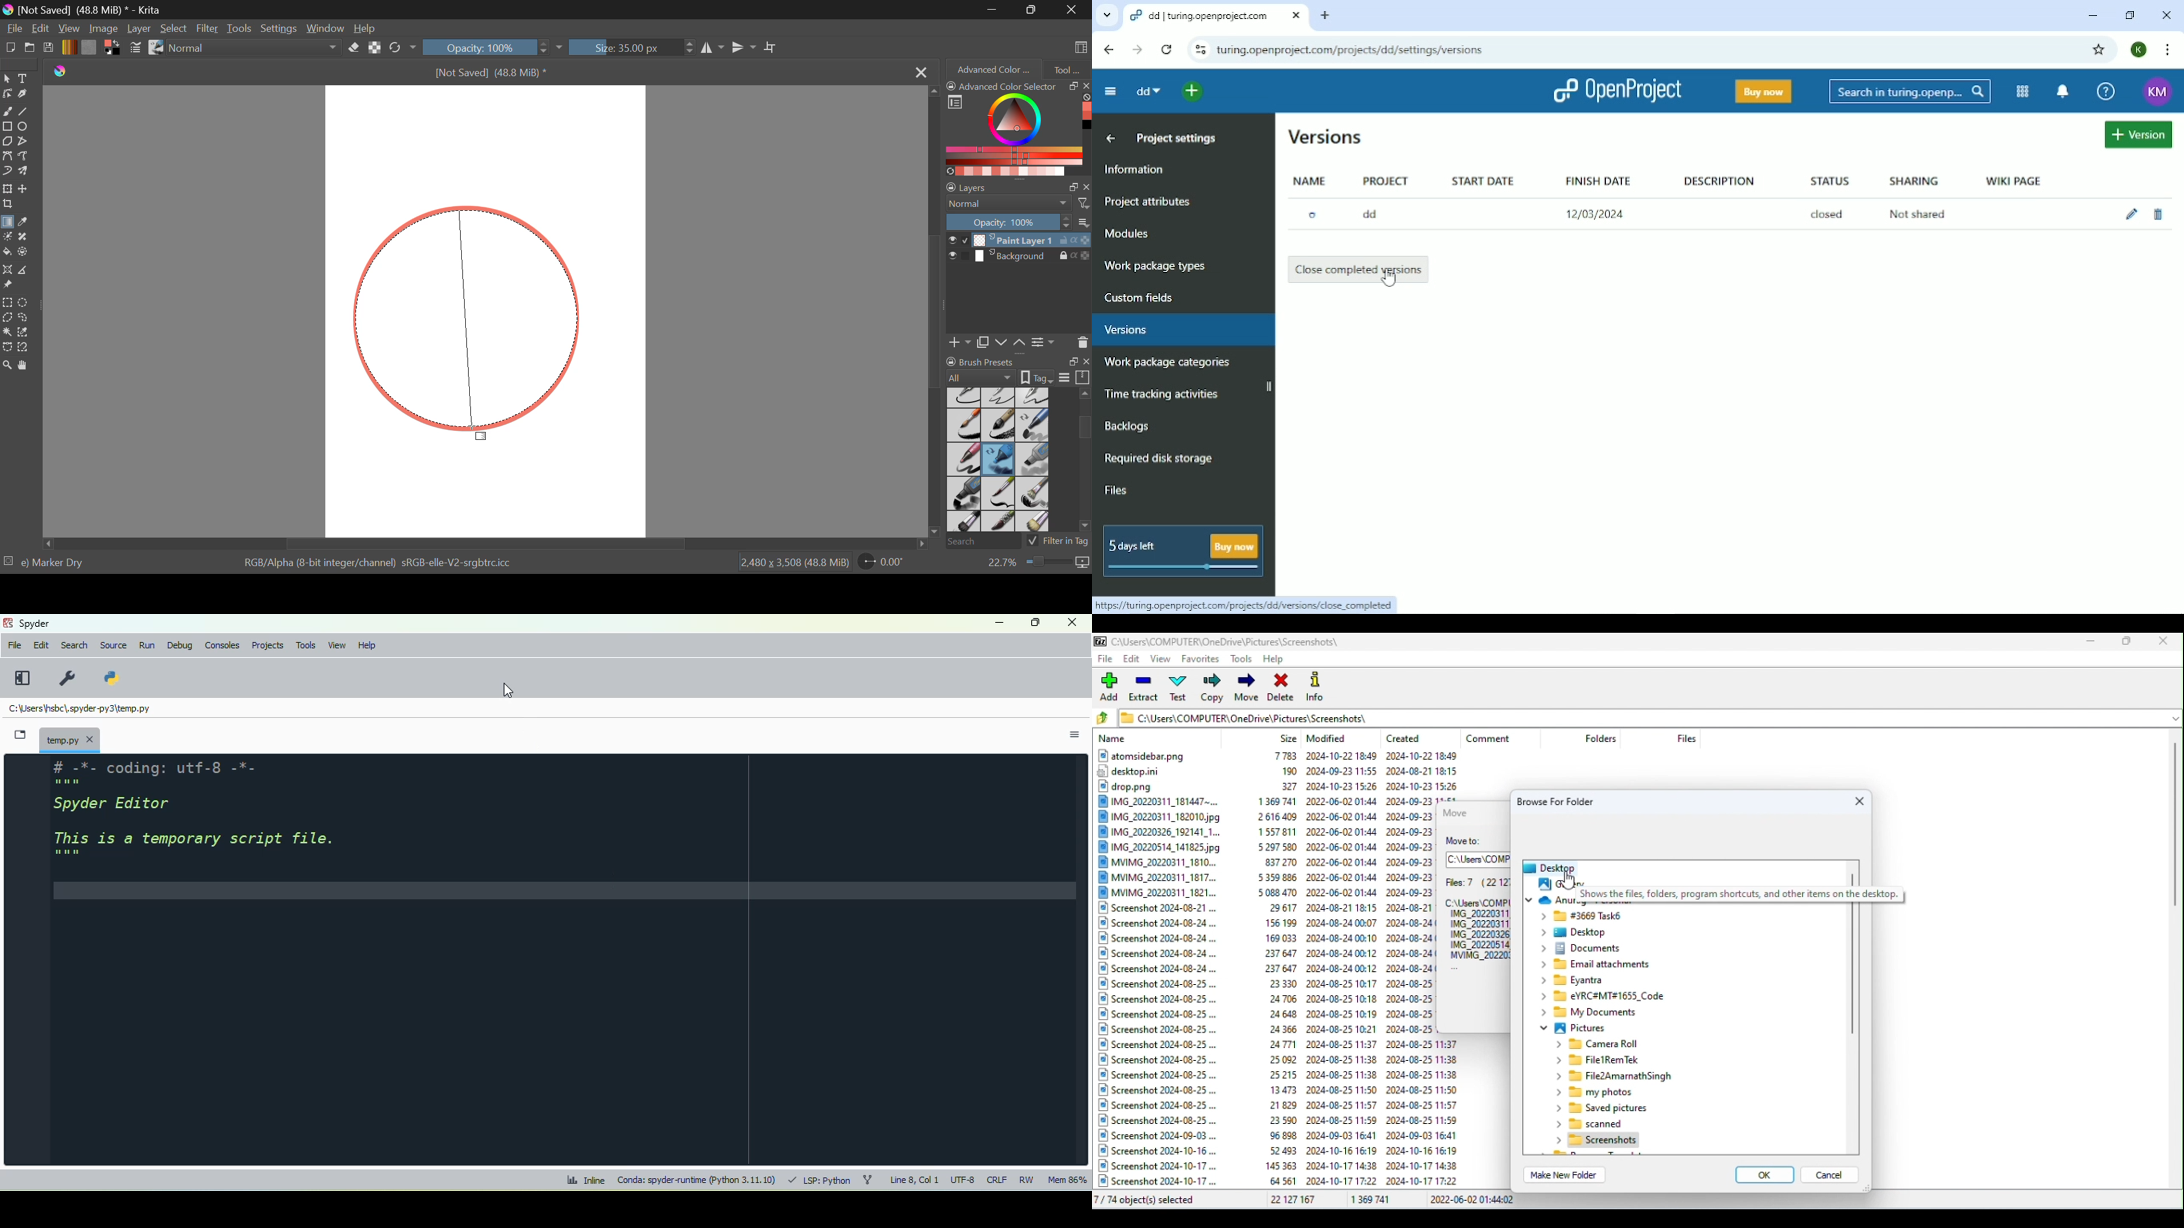 The image size is (2184, 1232). Describe the element at coordinates (1564, 800) in the screenshot. I see `Browse for folder` at that location.